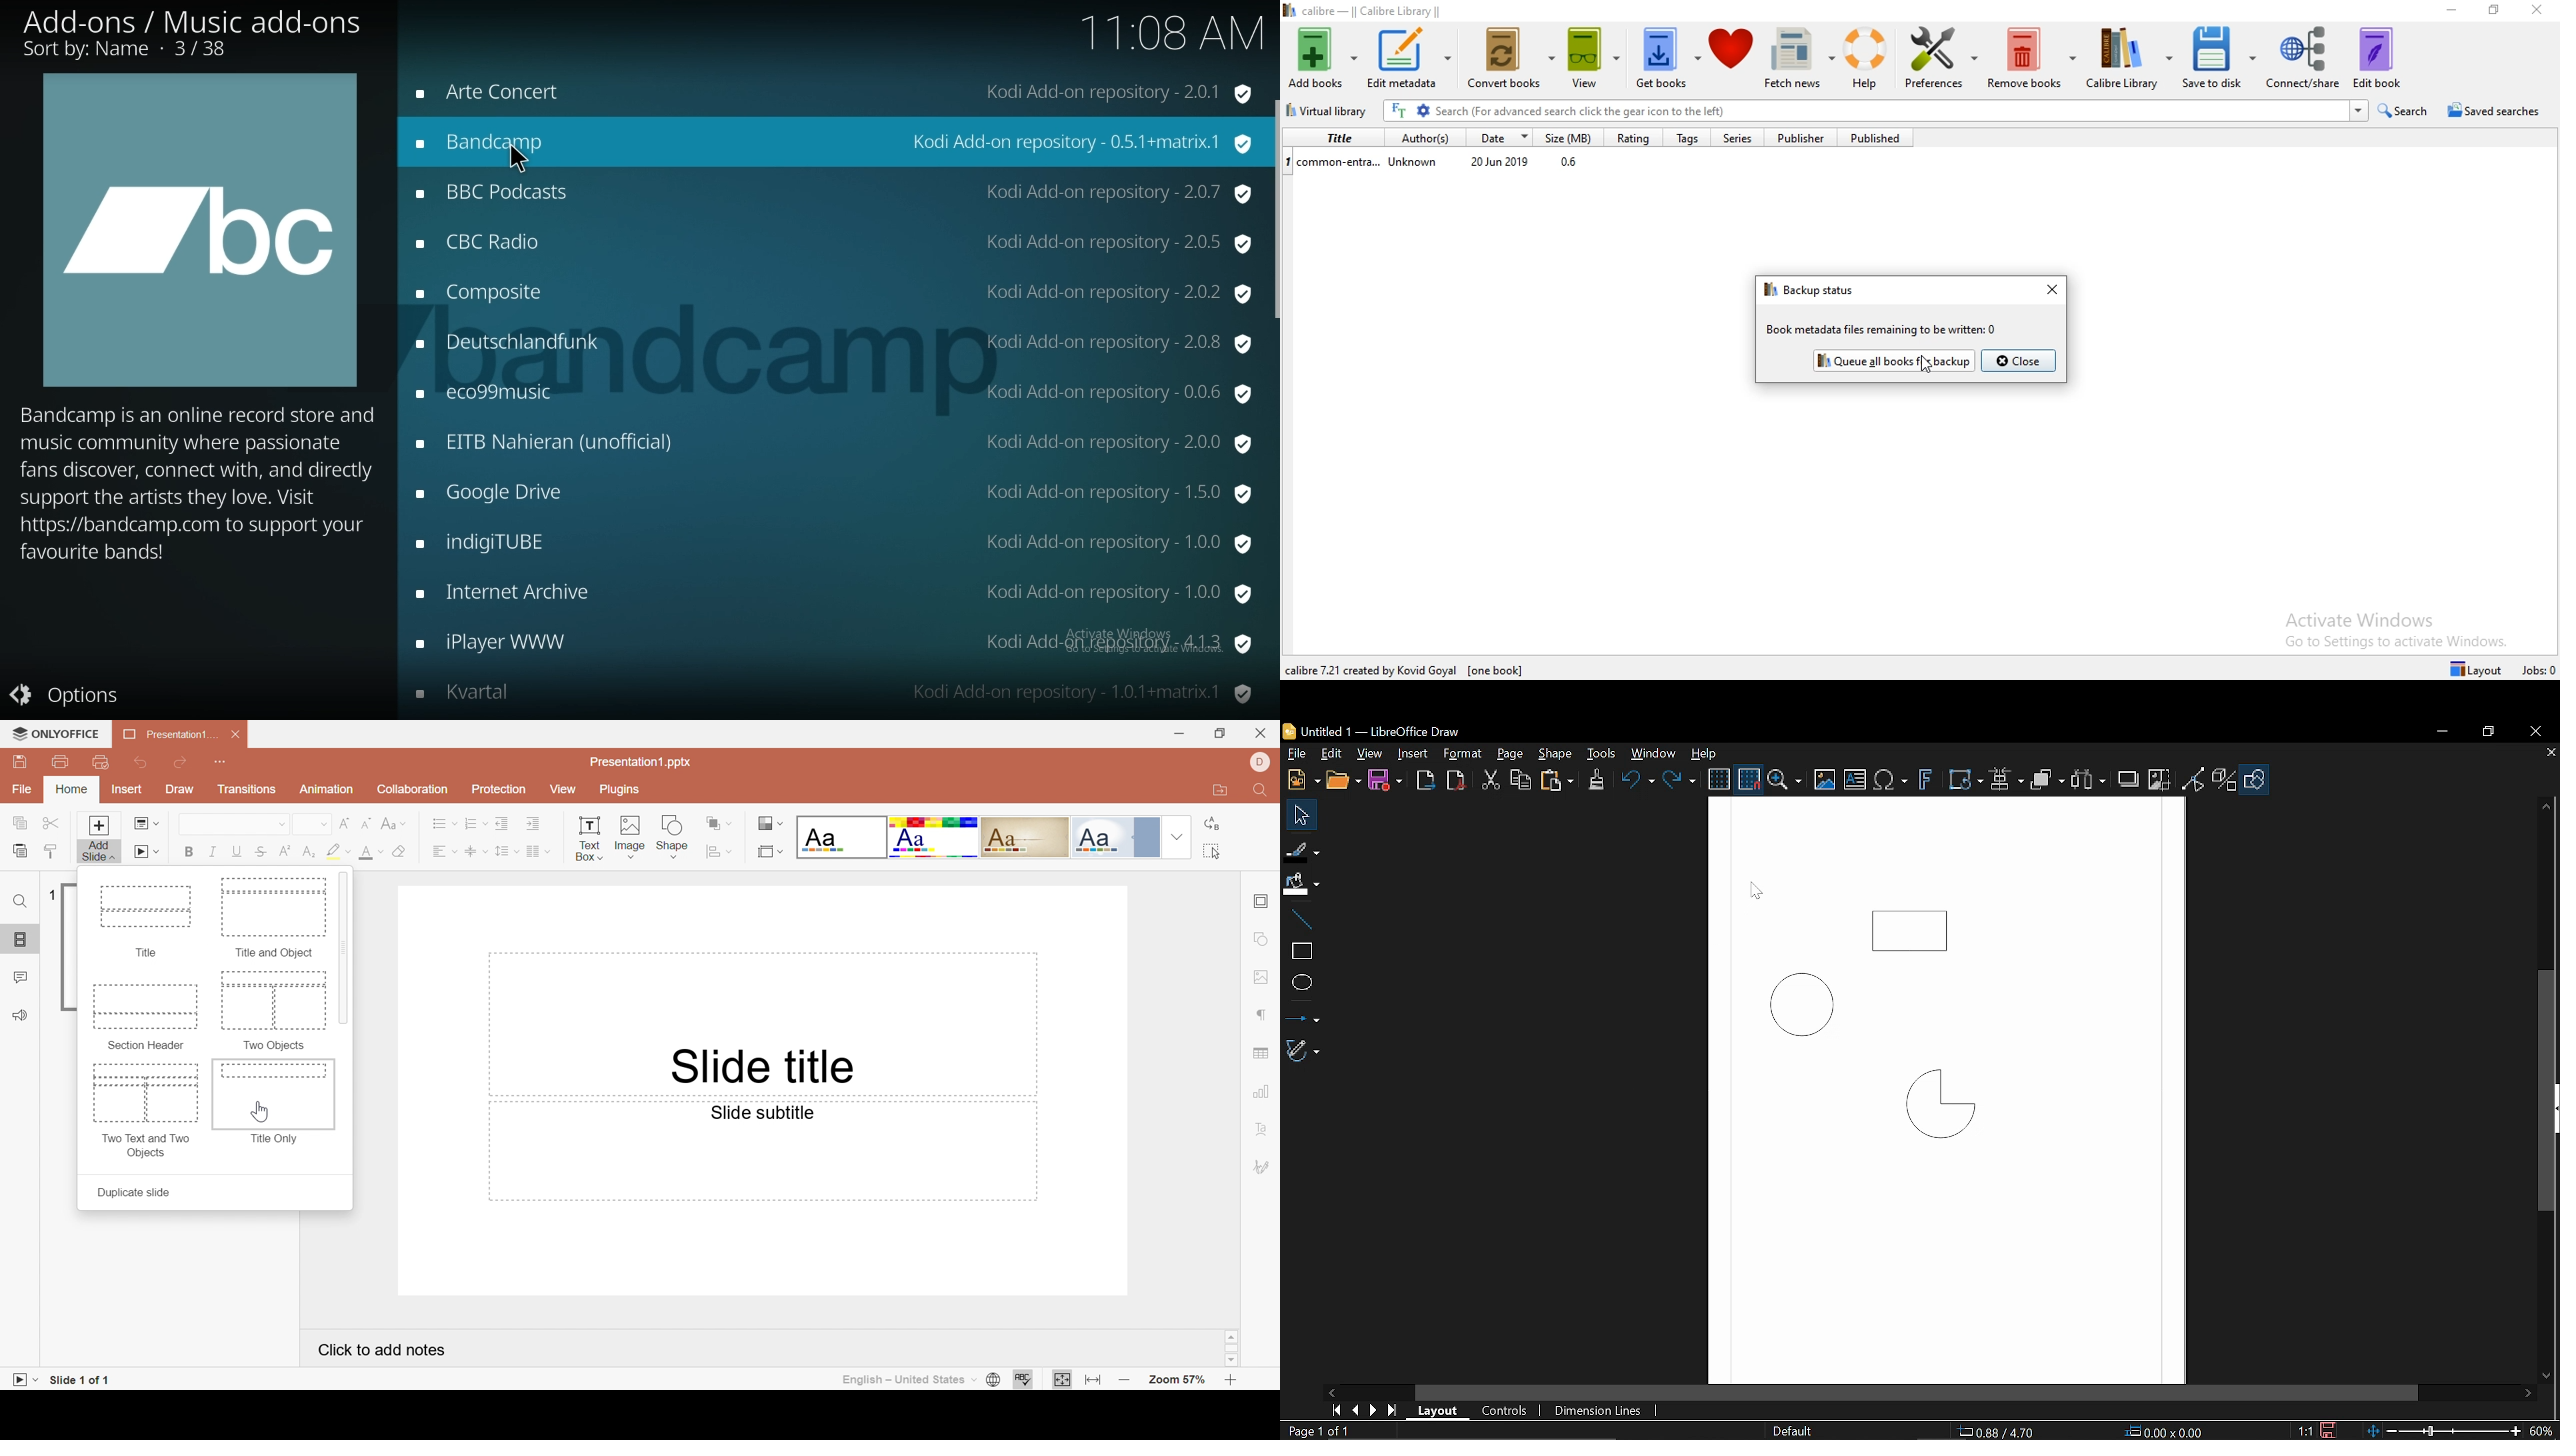 This screenshot has width=2576, height=1456. Describe the element at coordinates (478, 823) in the screenshot. I see `Numbering` at that location.